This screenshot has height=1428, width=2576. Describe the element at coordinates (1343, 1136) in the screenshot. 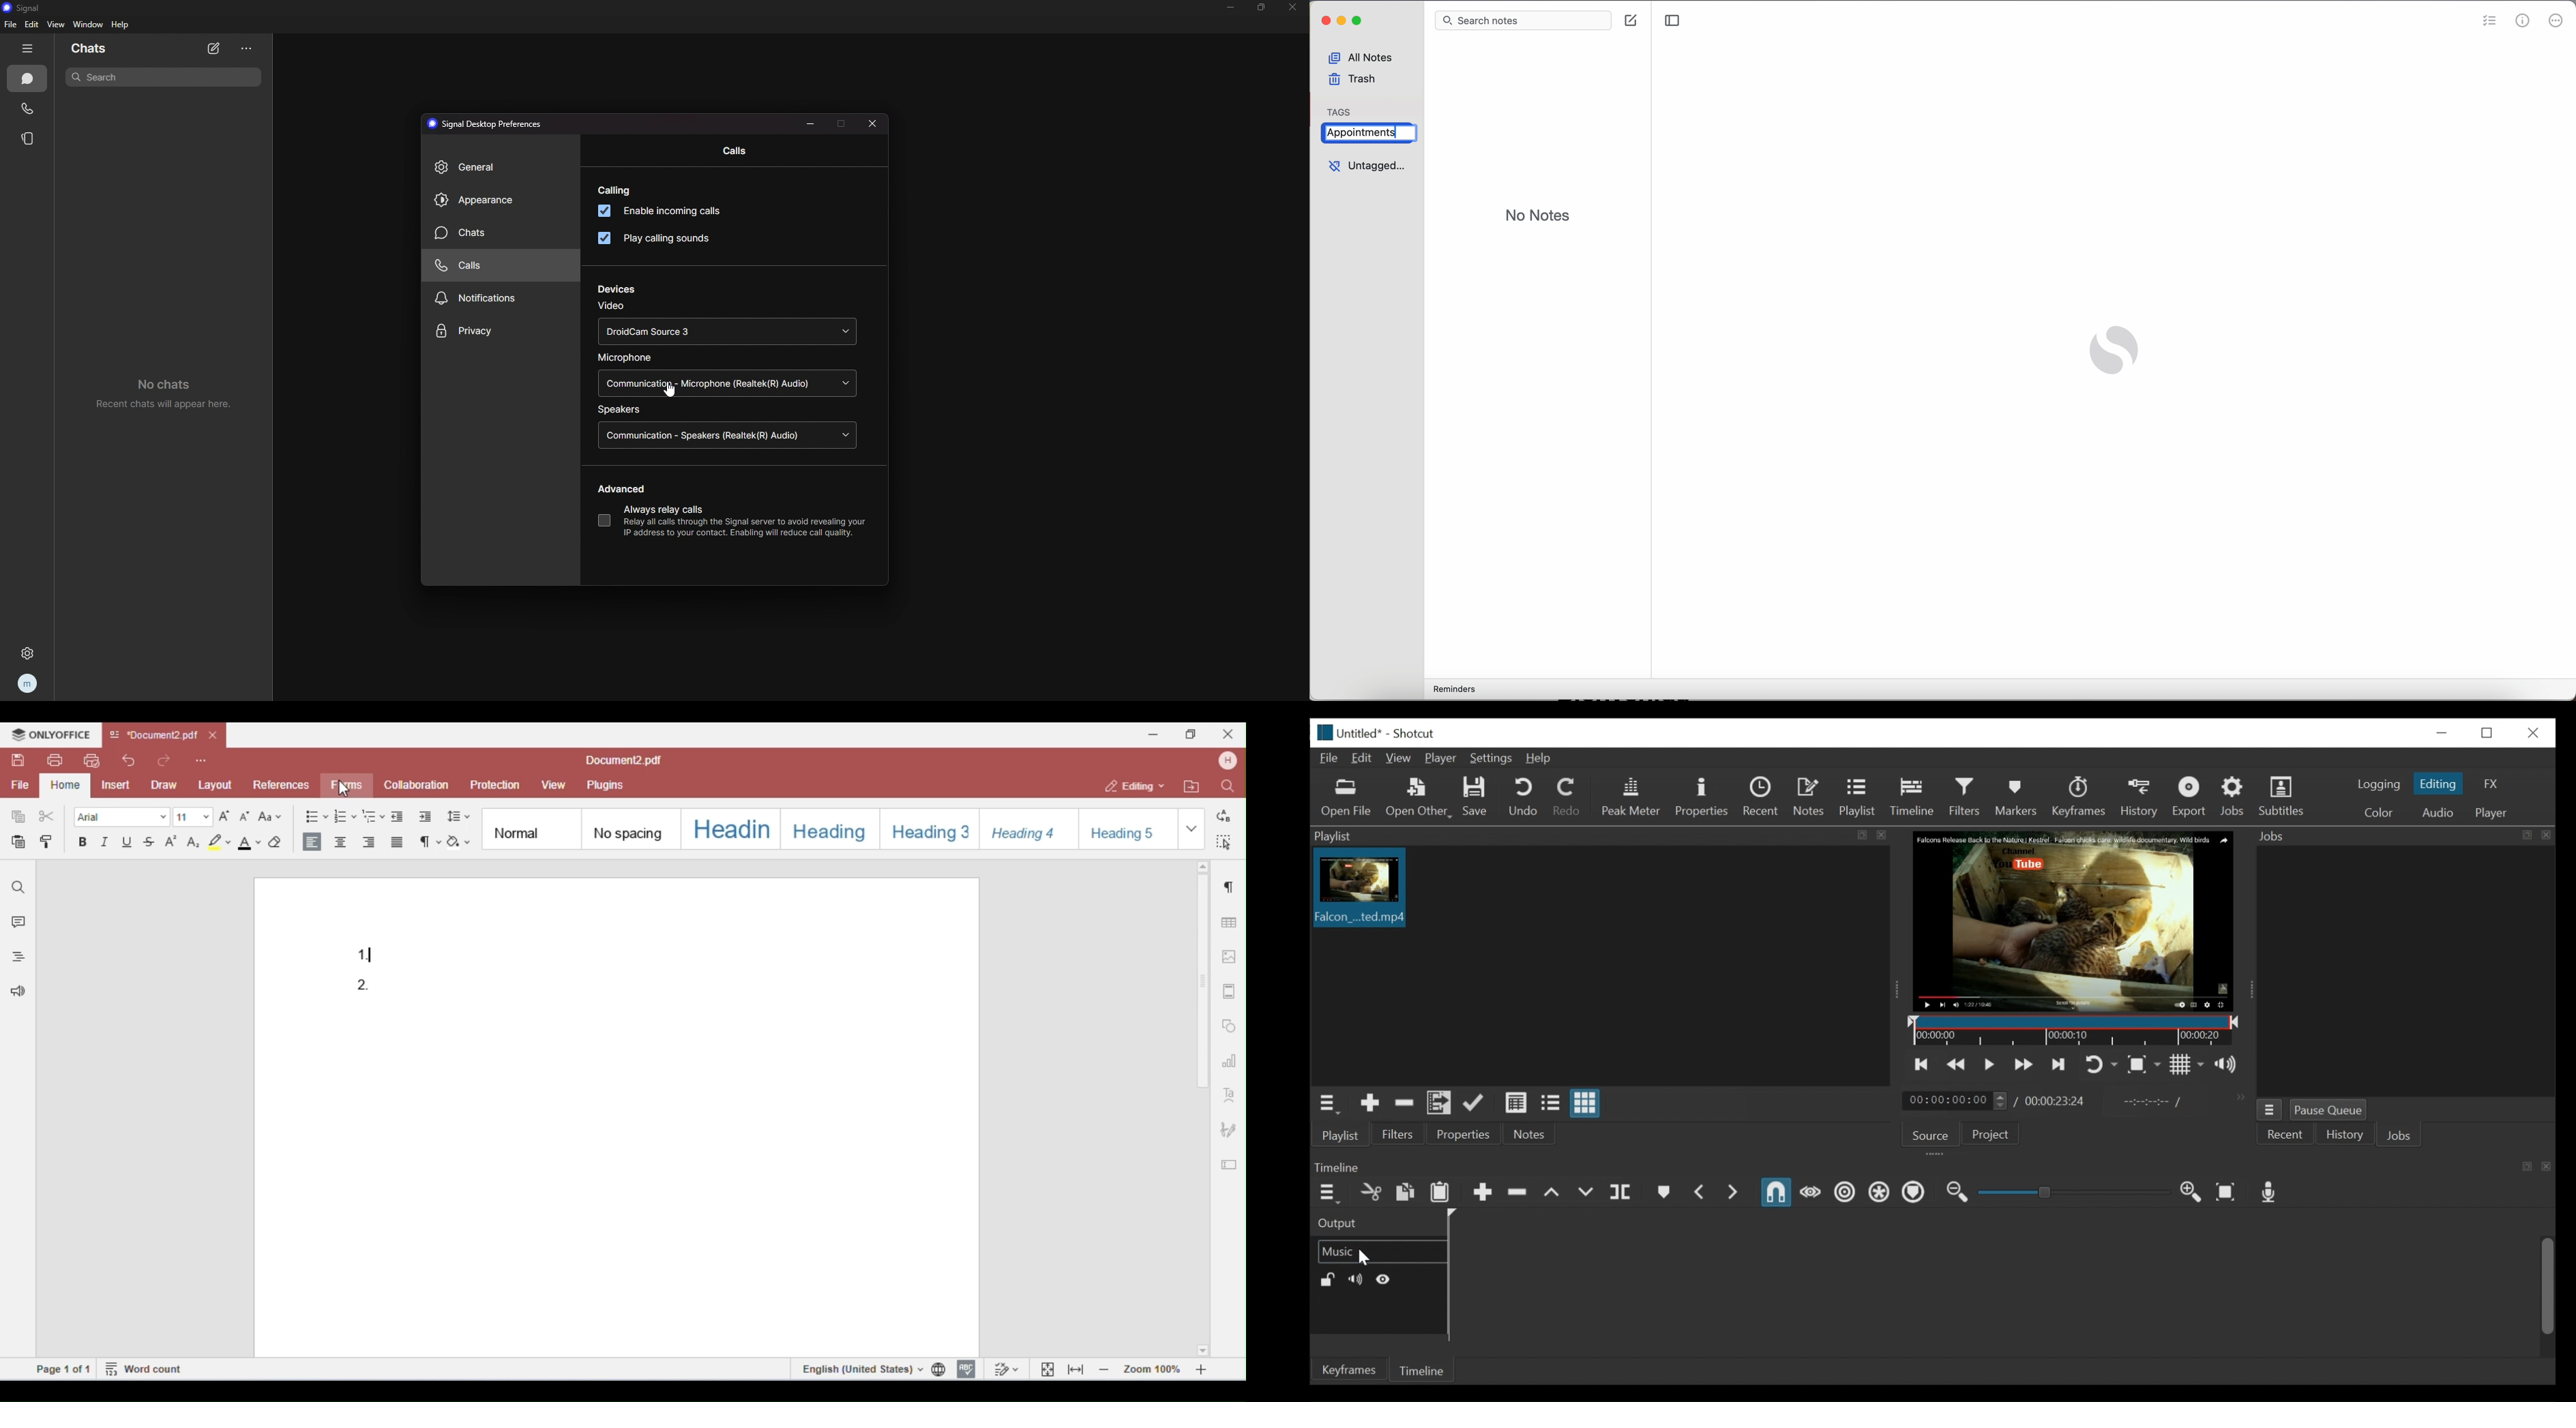

I see `Playlist` at that location.